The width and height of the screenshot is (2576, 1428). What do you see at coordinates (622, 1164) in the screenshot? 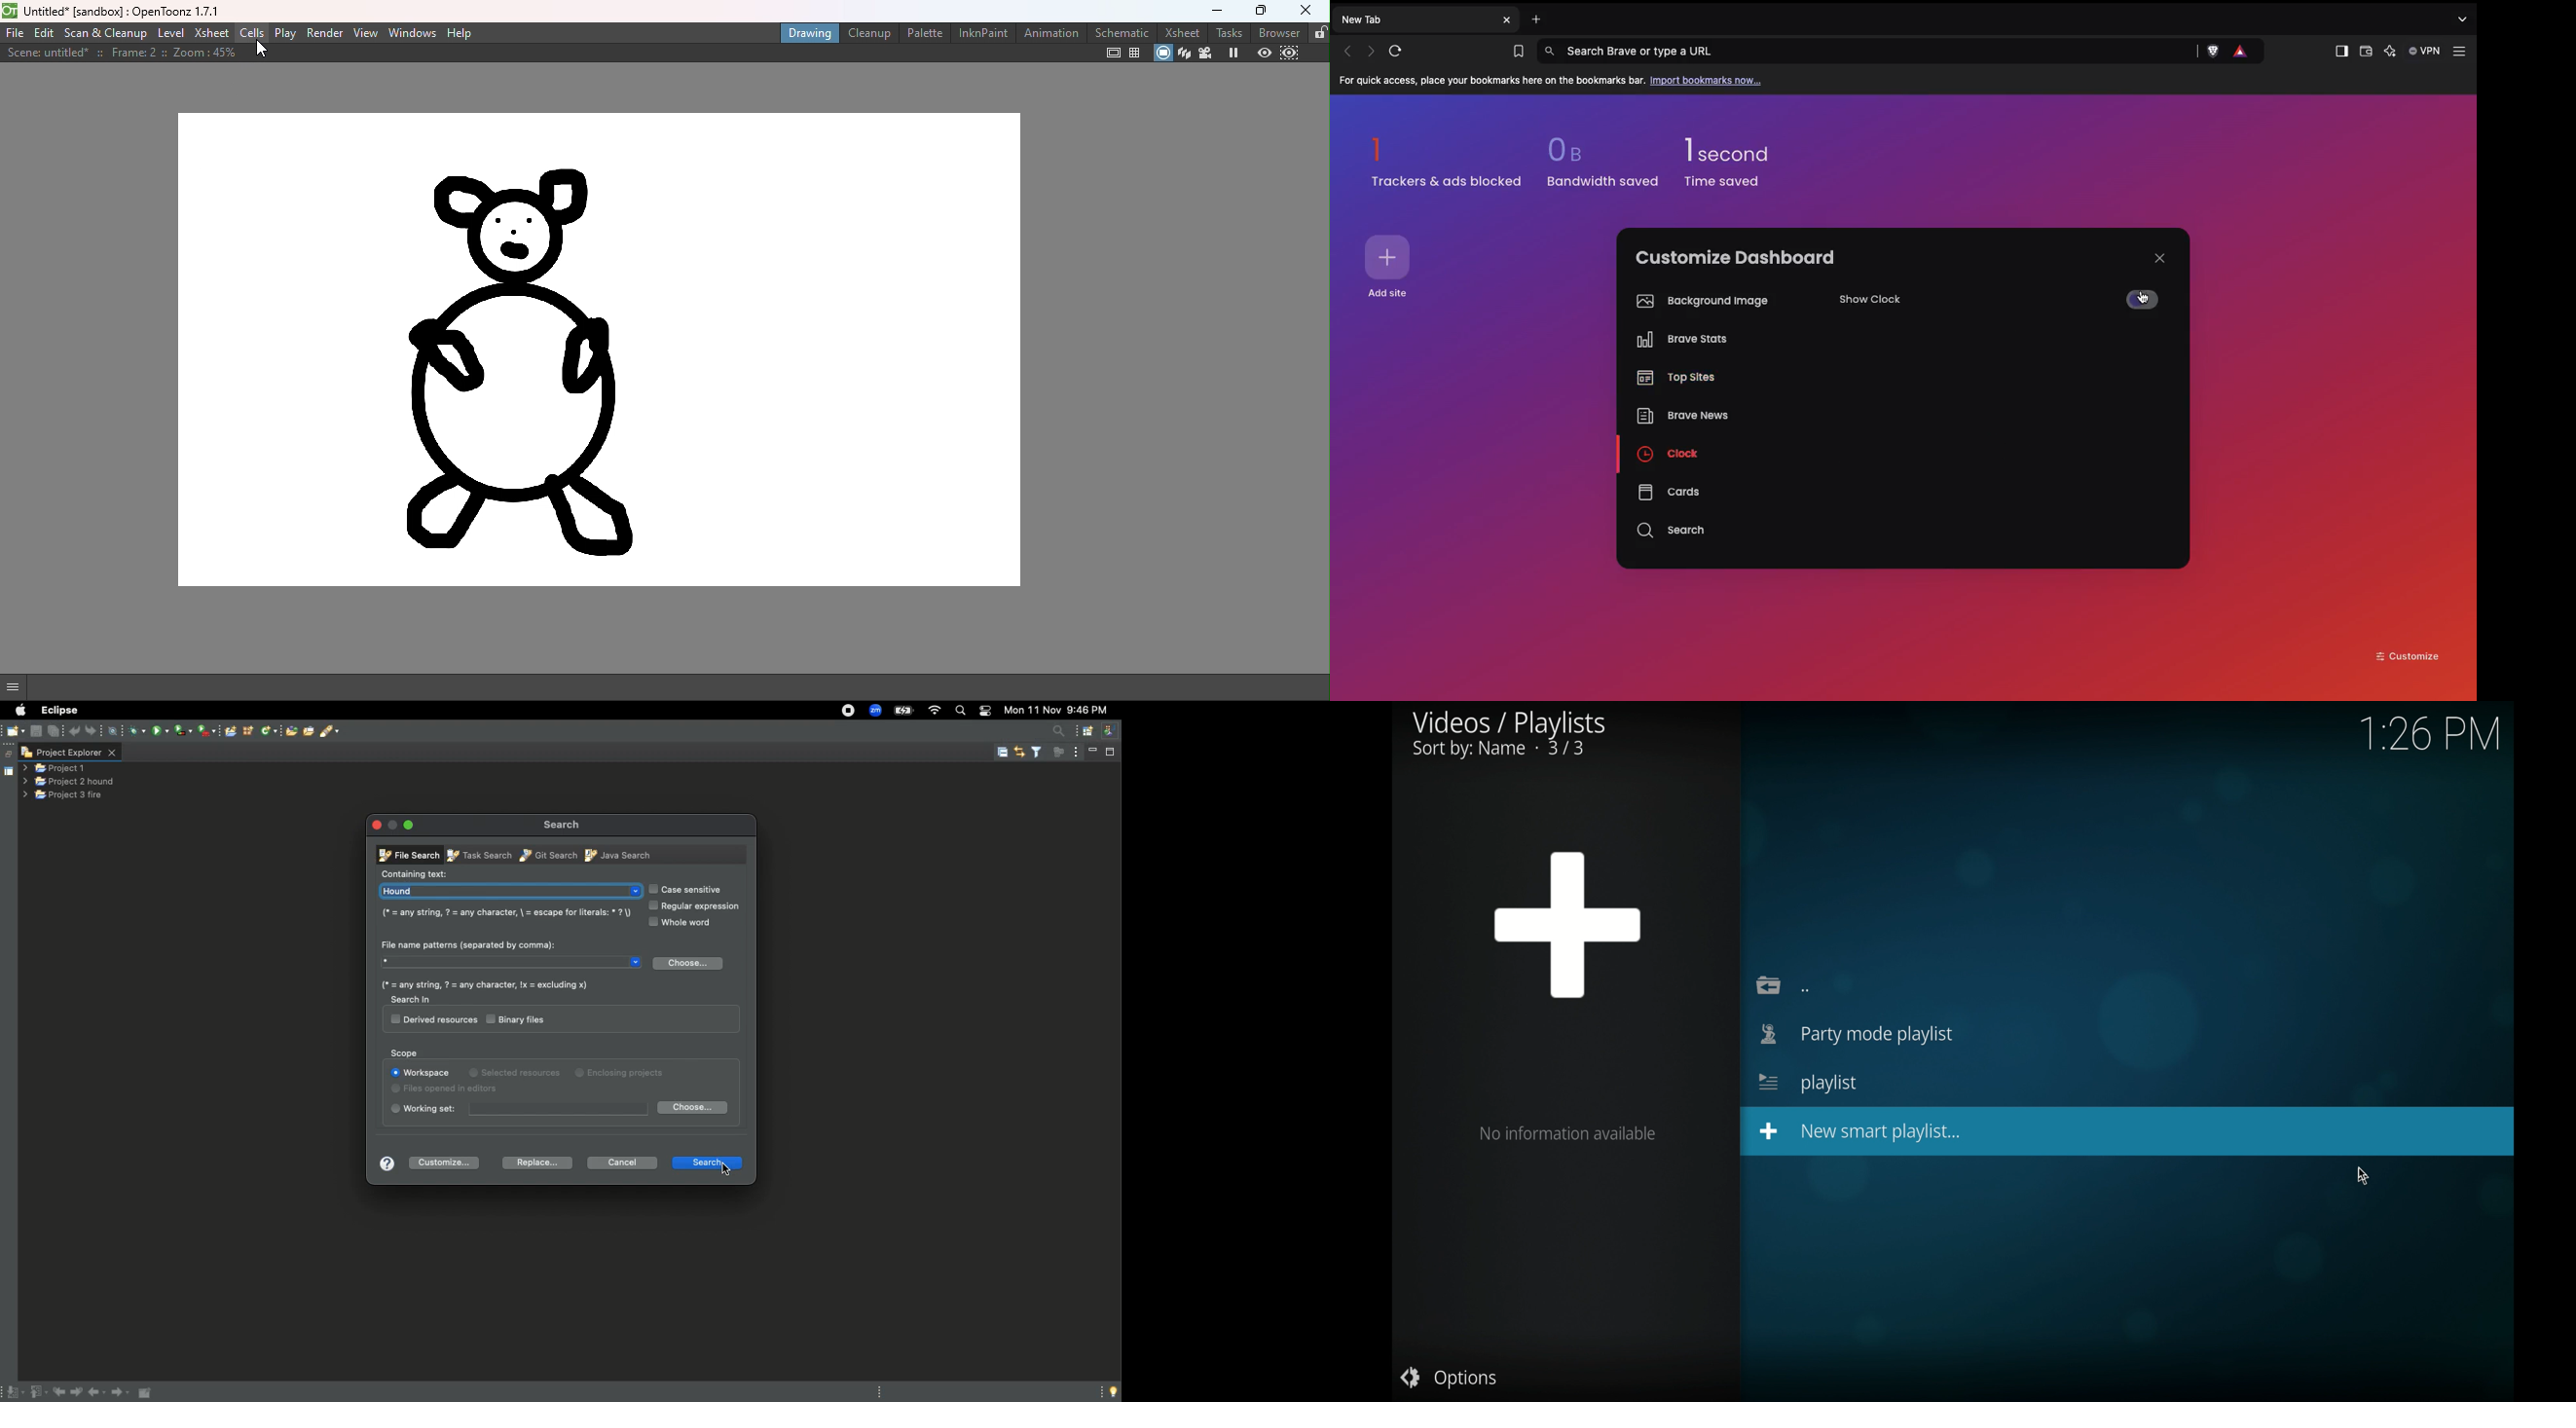
I see `Cancel` at bounding box center [622, 1164].